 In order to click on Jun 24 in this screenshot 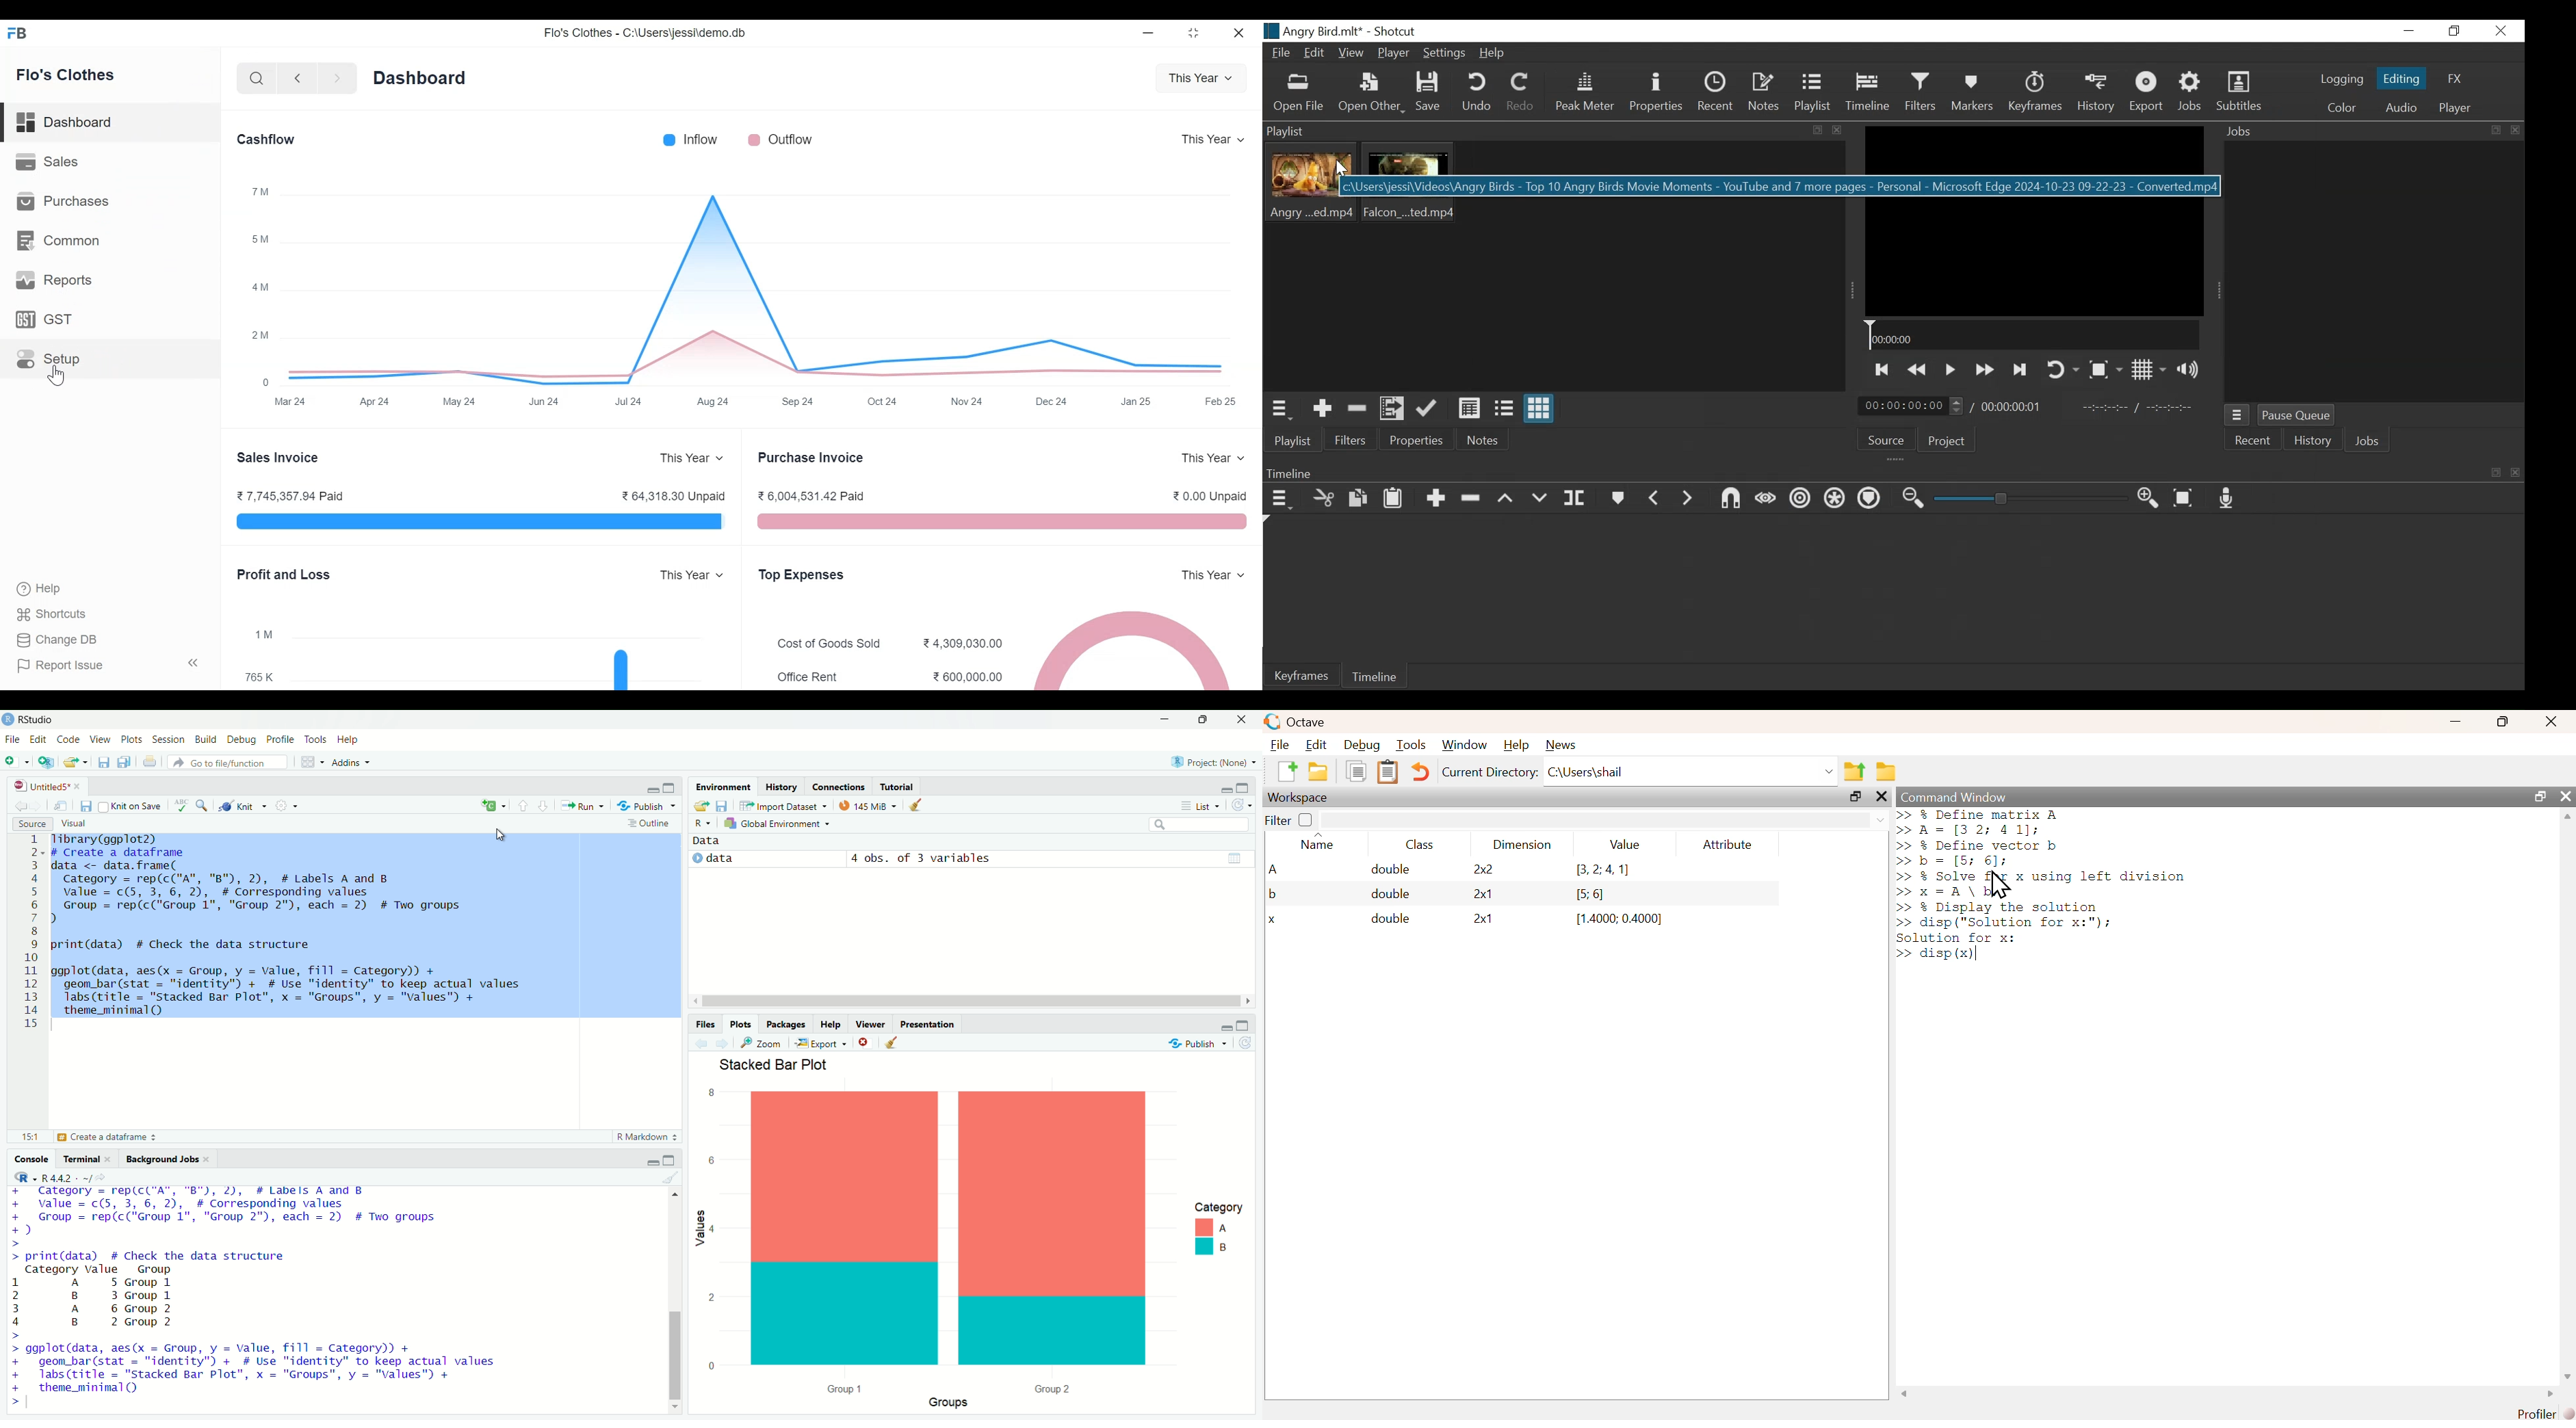, I will do `click(546, 402)`.